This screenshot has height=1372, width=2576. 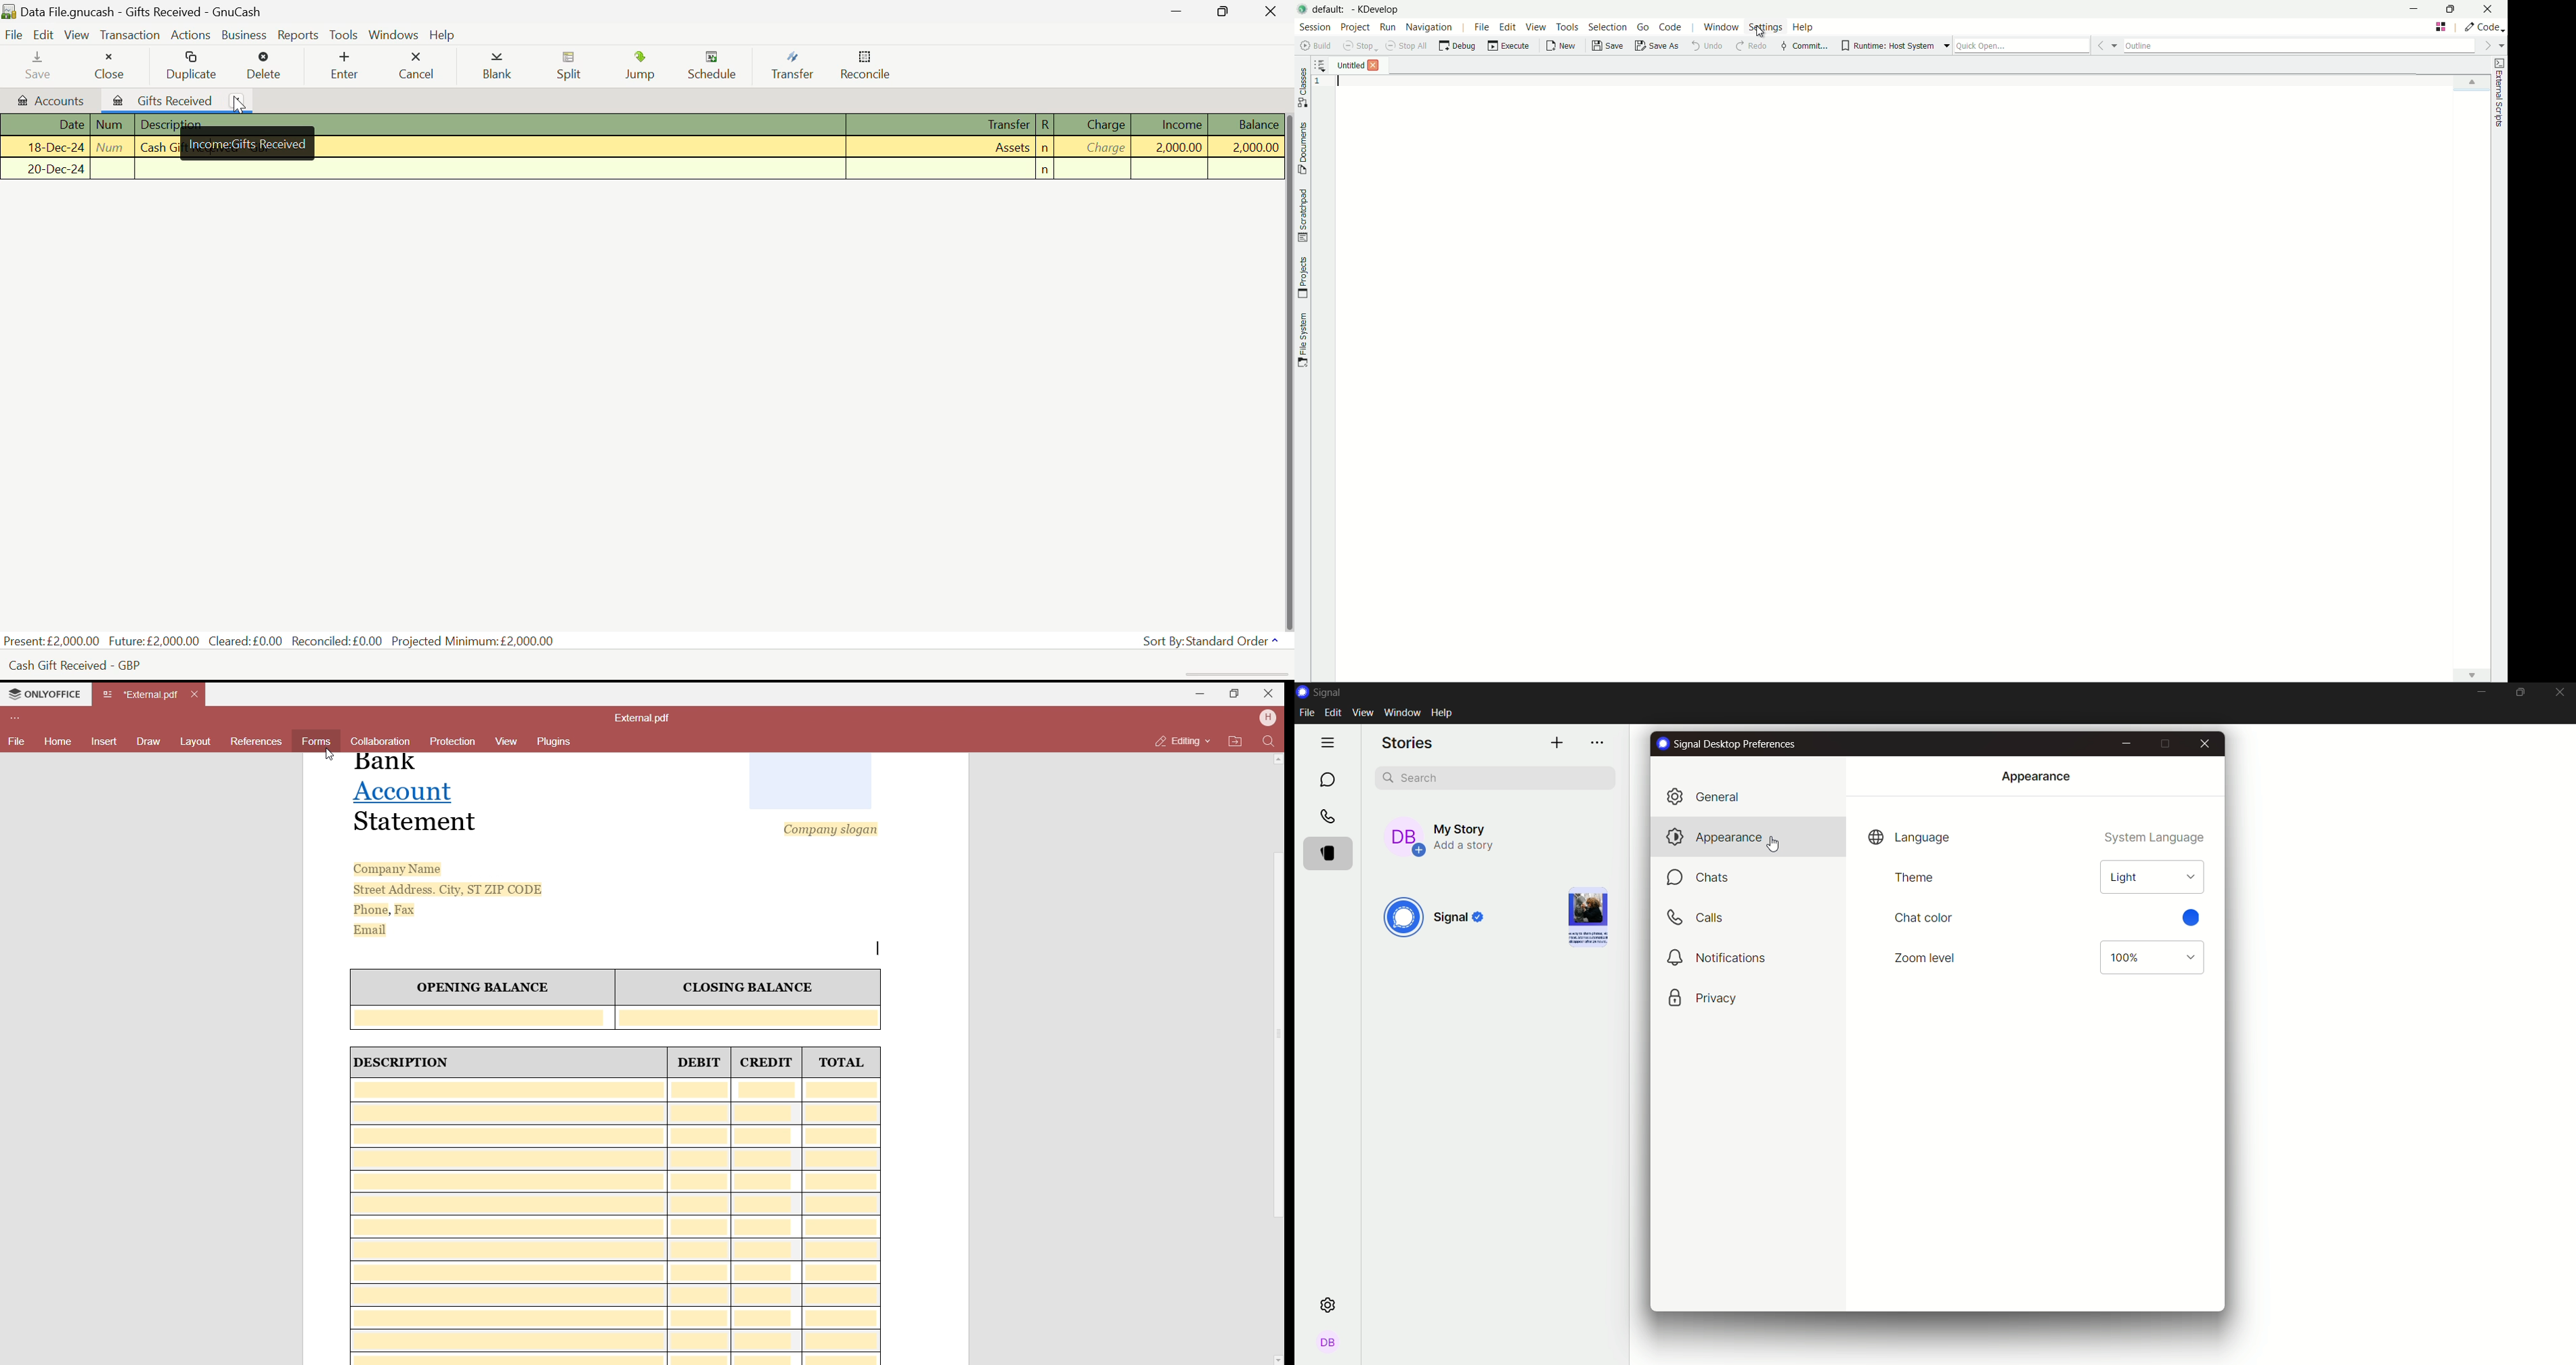 I want to click on Num, so click(x=113, y=147).